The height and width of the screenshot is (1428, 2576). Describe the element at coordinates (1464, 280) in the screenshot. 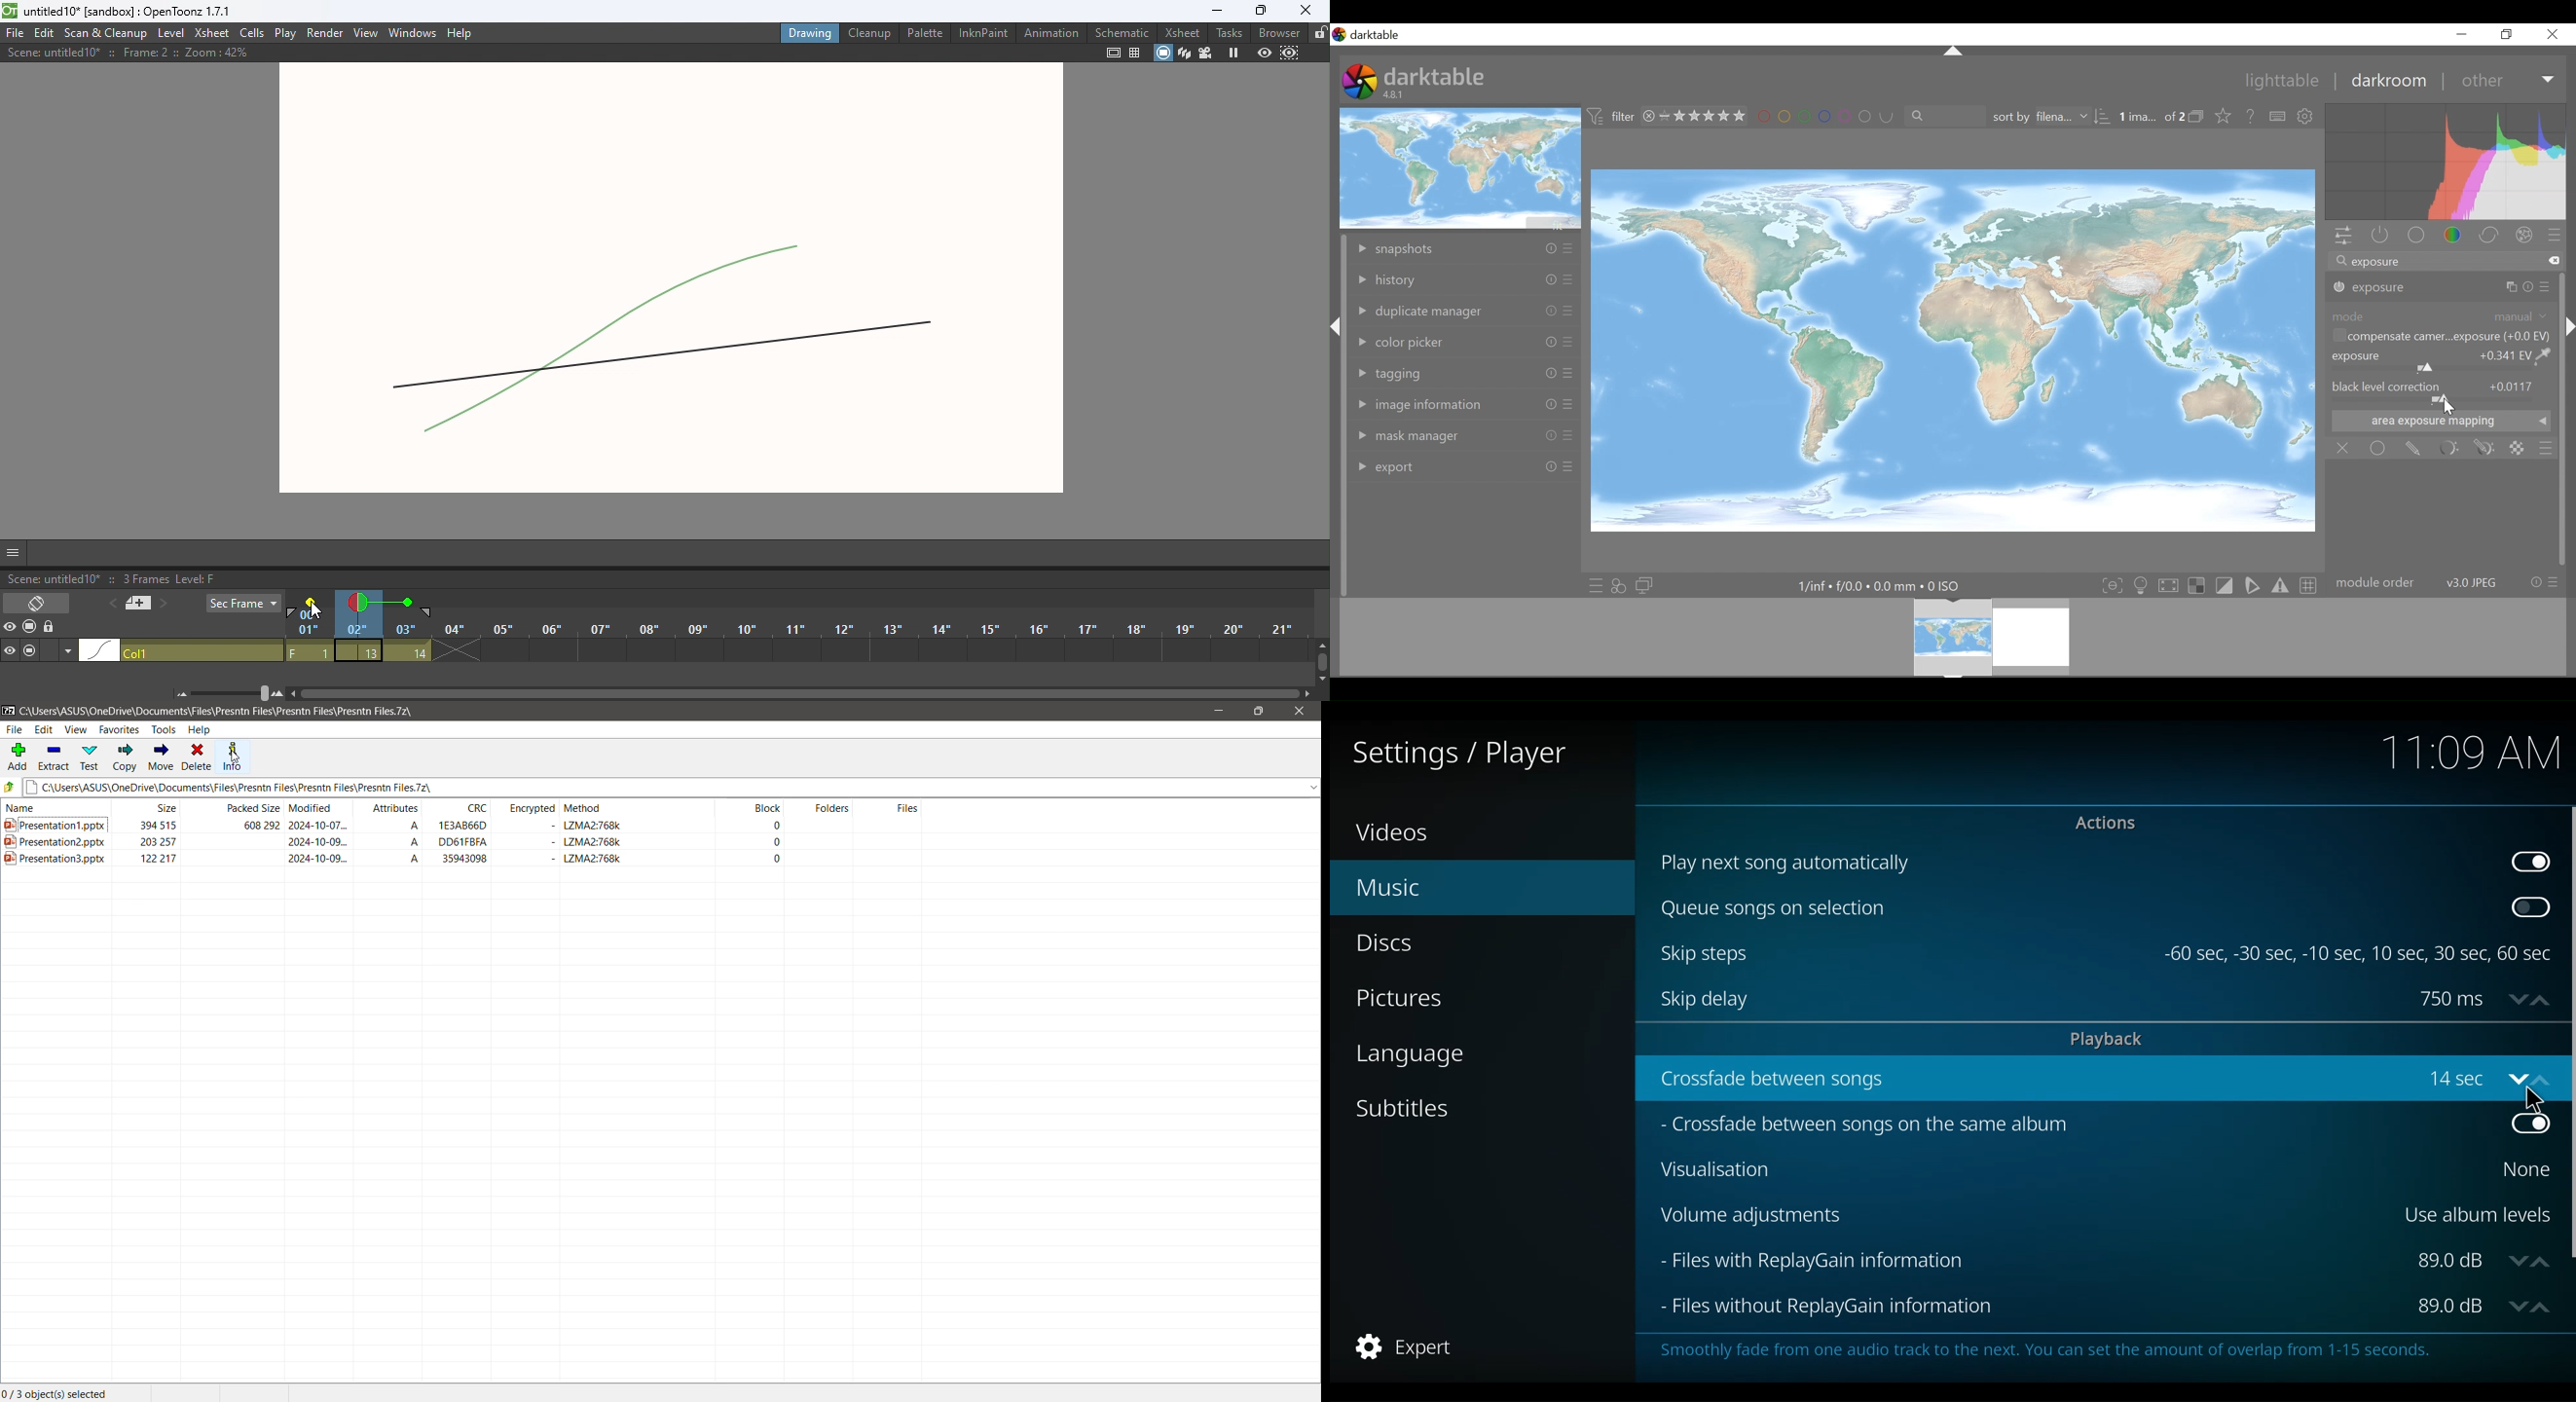

I see `History` at that location.